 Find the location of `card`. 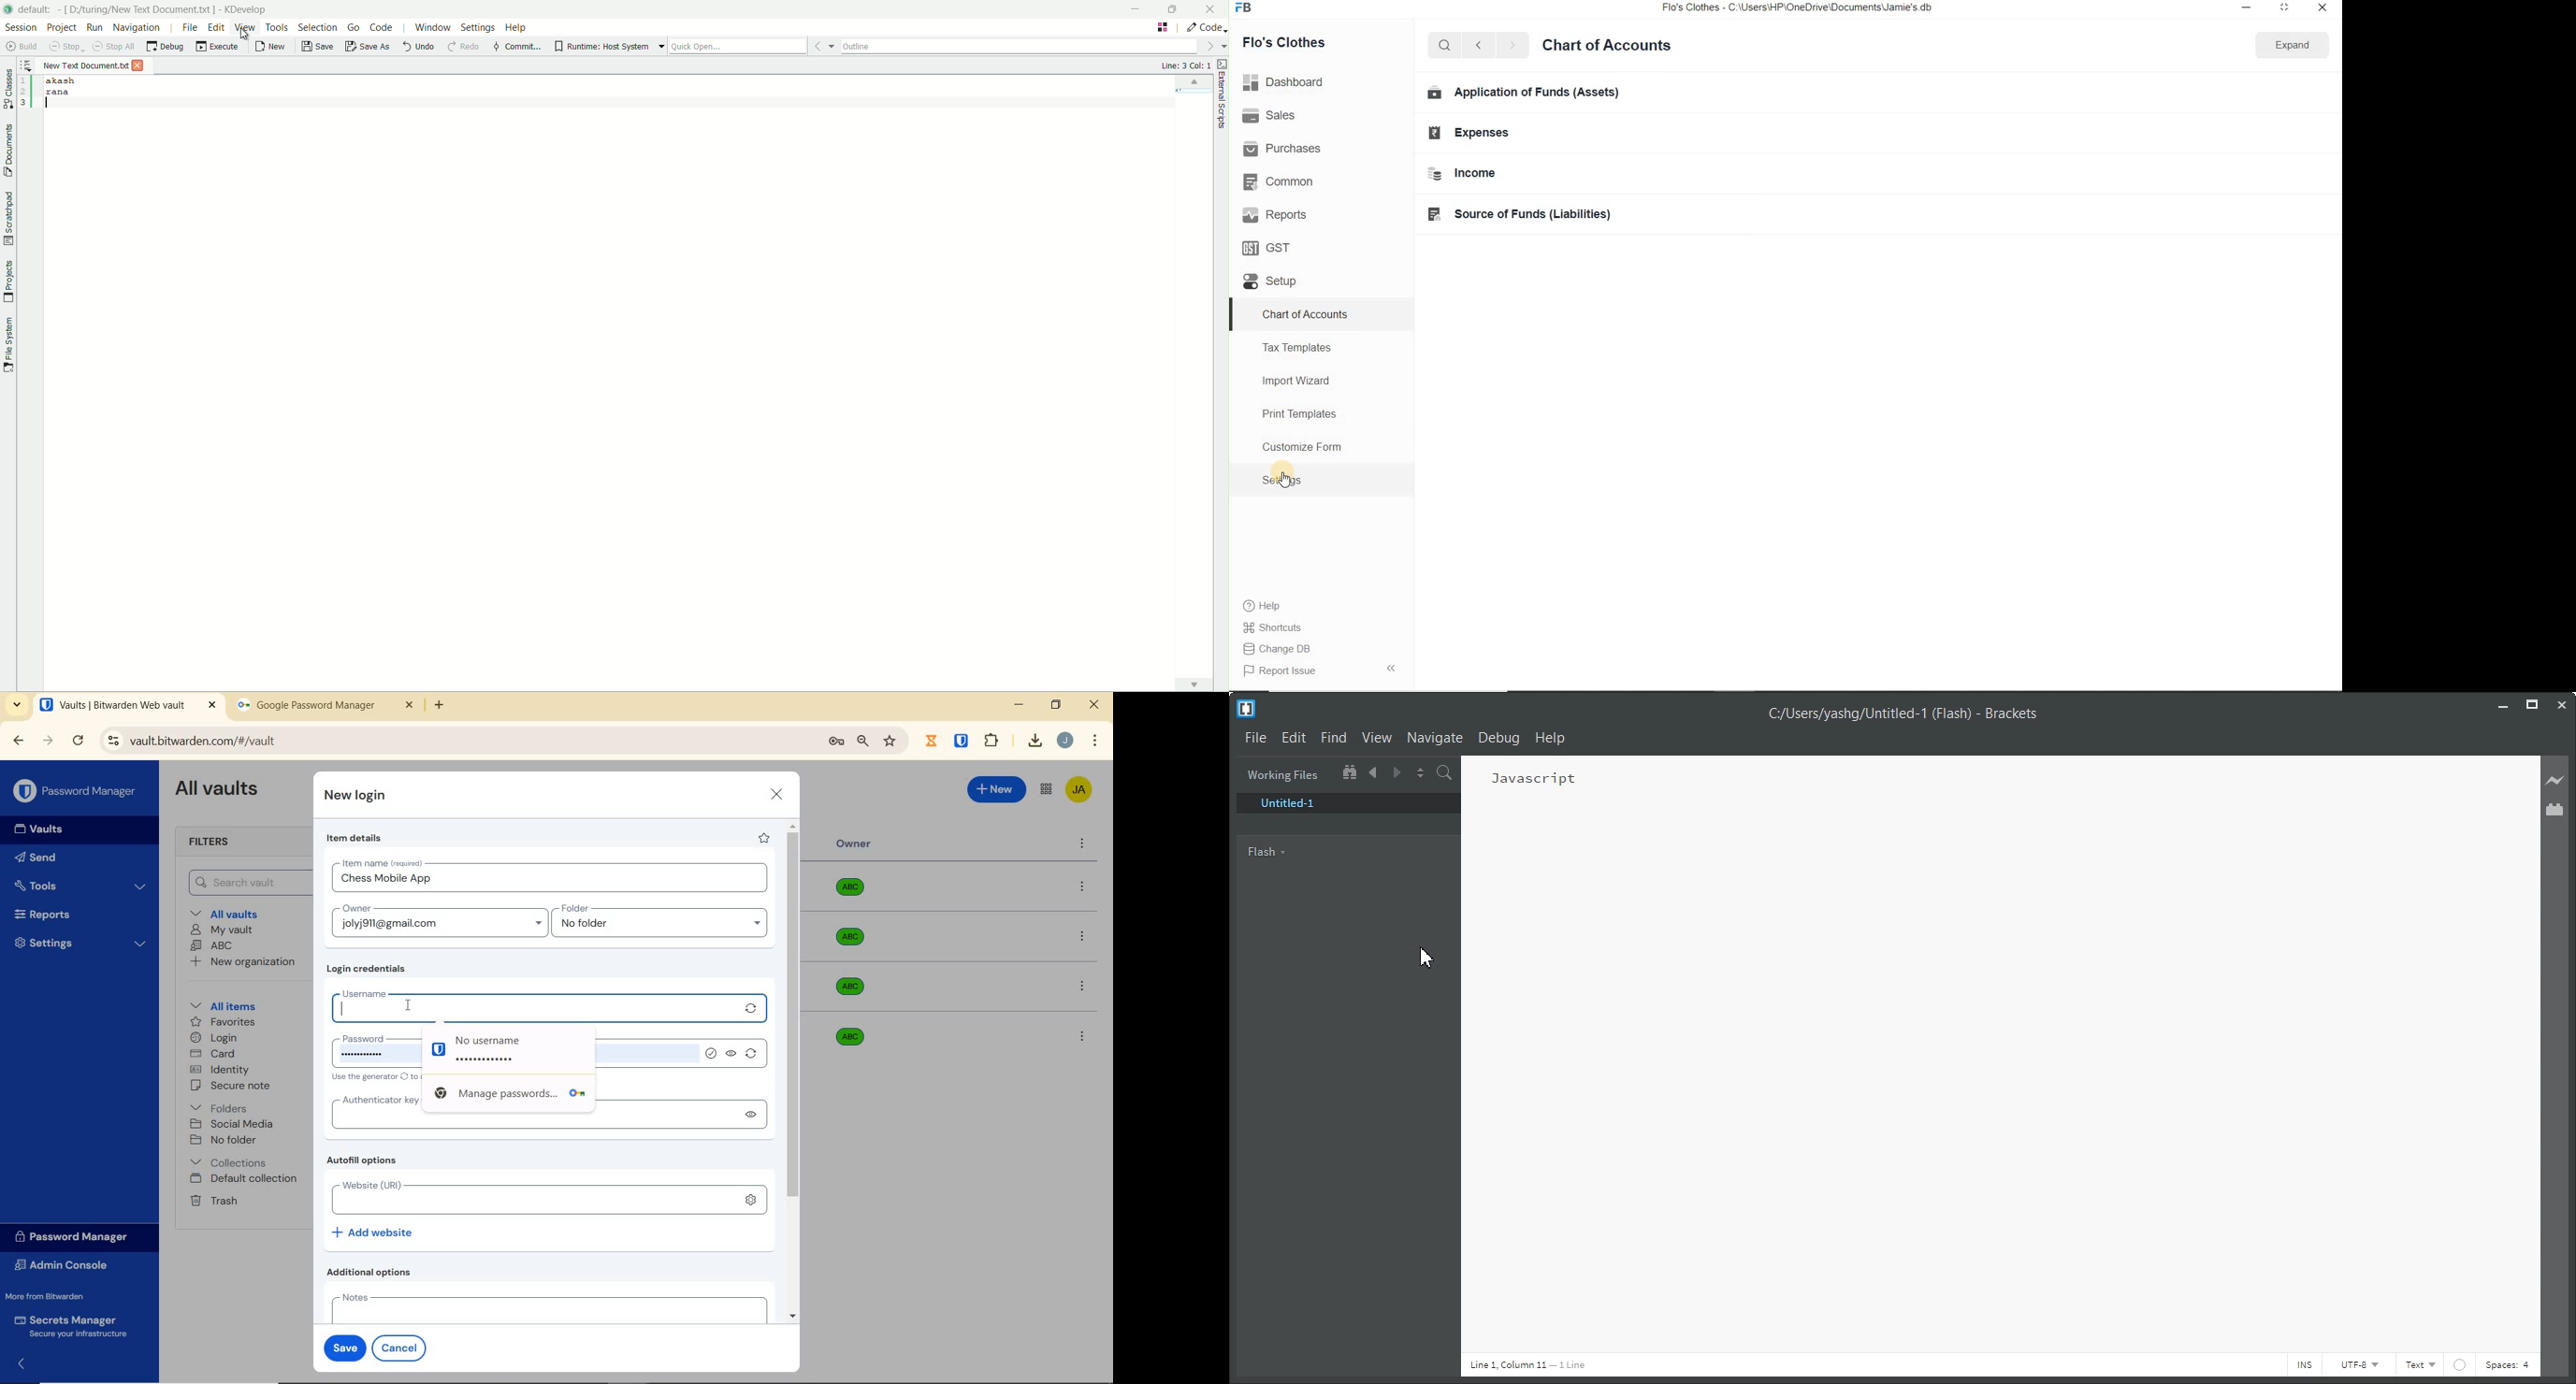

card is located at coordinates (212, 1055).